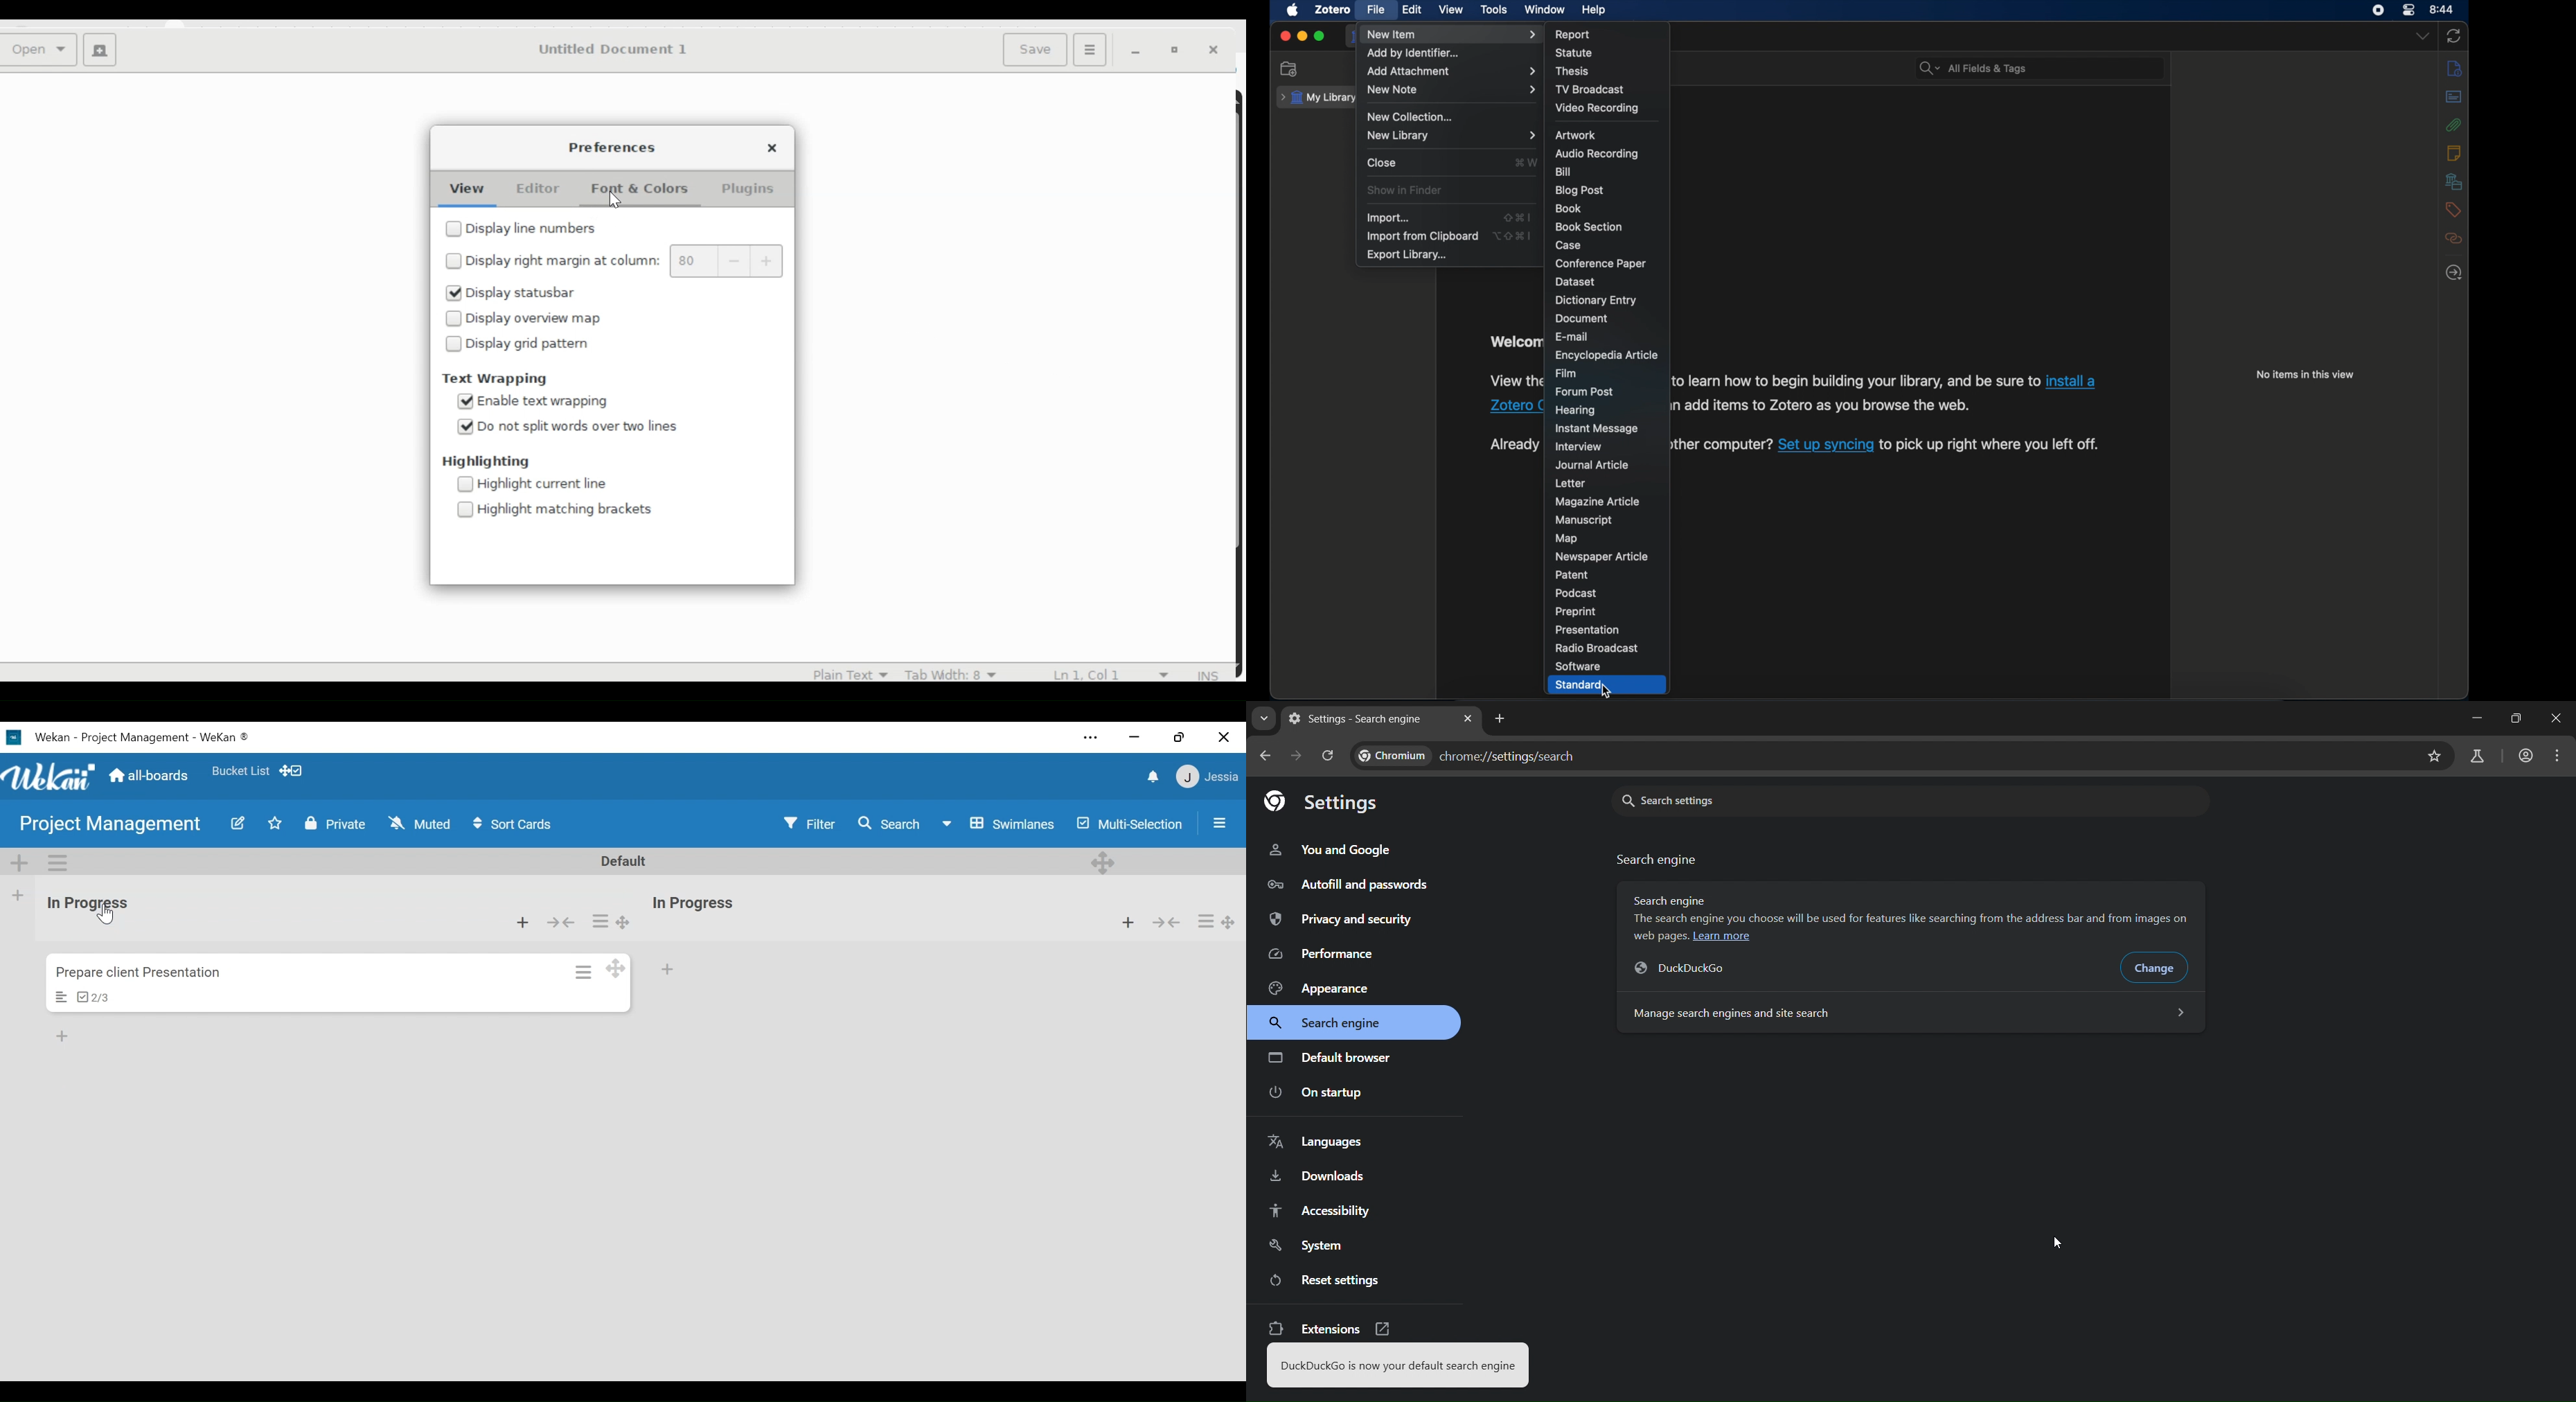 The image size is (2576, 1428). I want to click on right margin value, so click(694, 261).